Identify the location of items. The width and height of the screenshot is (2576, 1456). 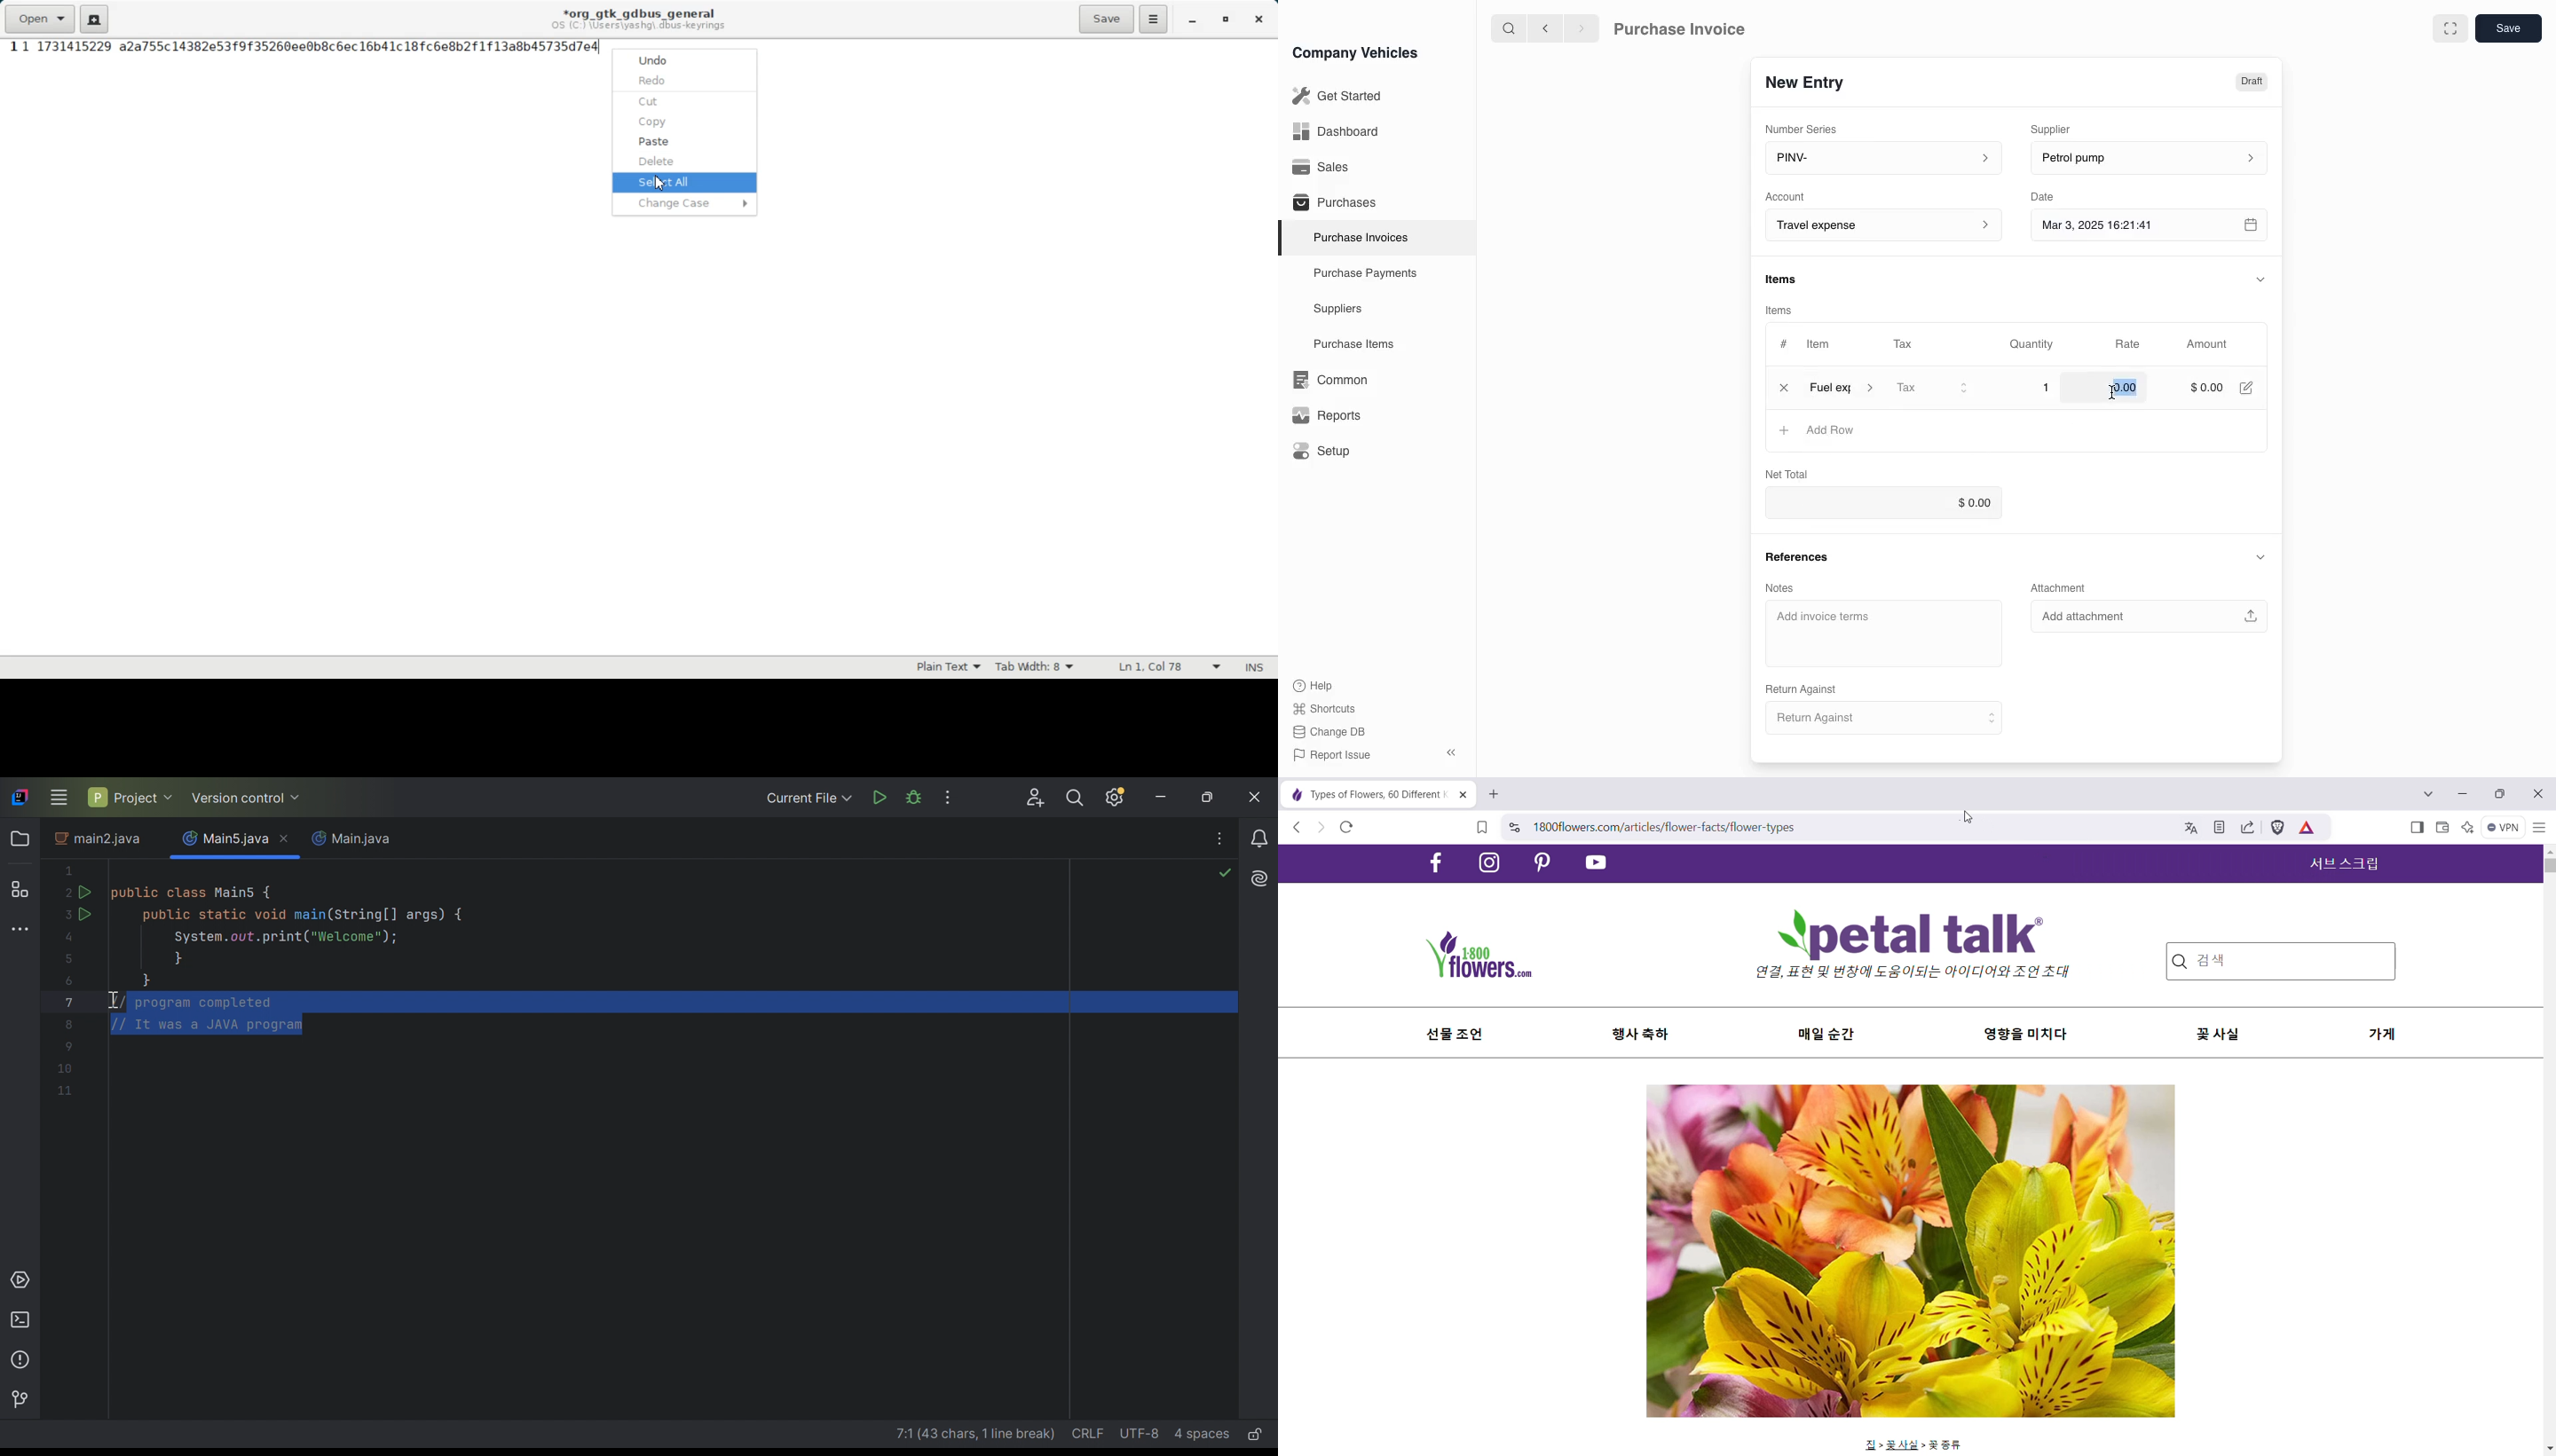
(1782, 310).